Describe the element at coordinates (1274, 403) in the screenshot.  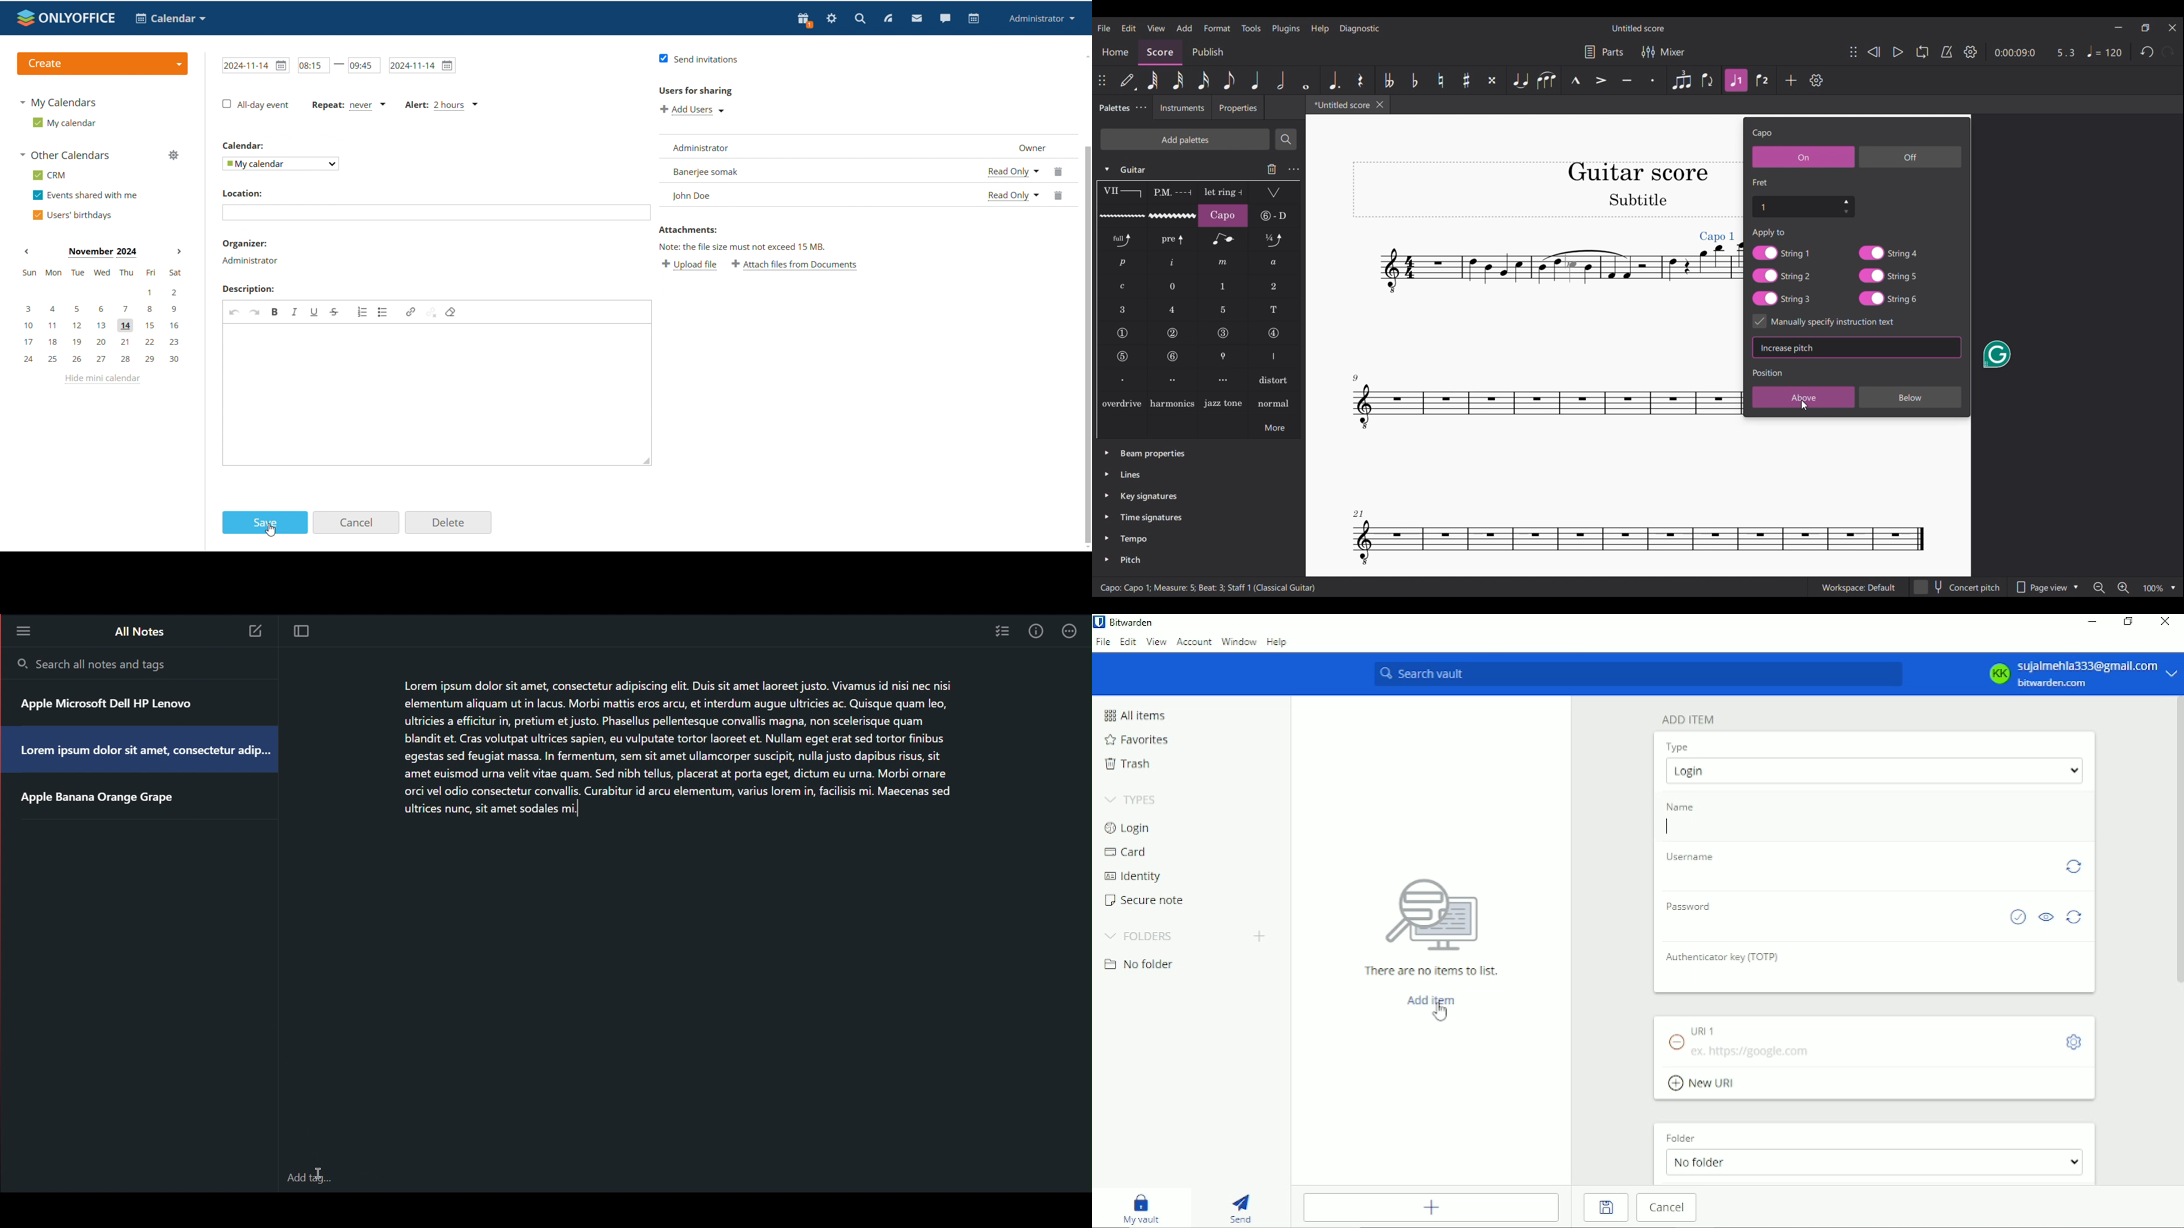
I see `normal` at that location.